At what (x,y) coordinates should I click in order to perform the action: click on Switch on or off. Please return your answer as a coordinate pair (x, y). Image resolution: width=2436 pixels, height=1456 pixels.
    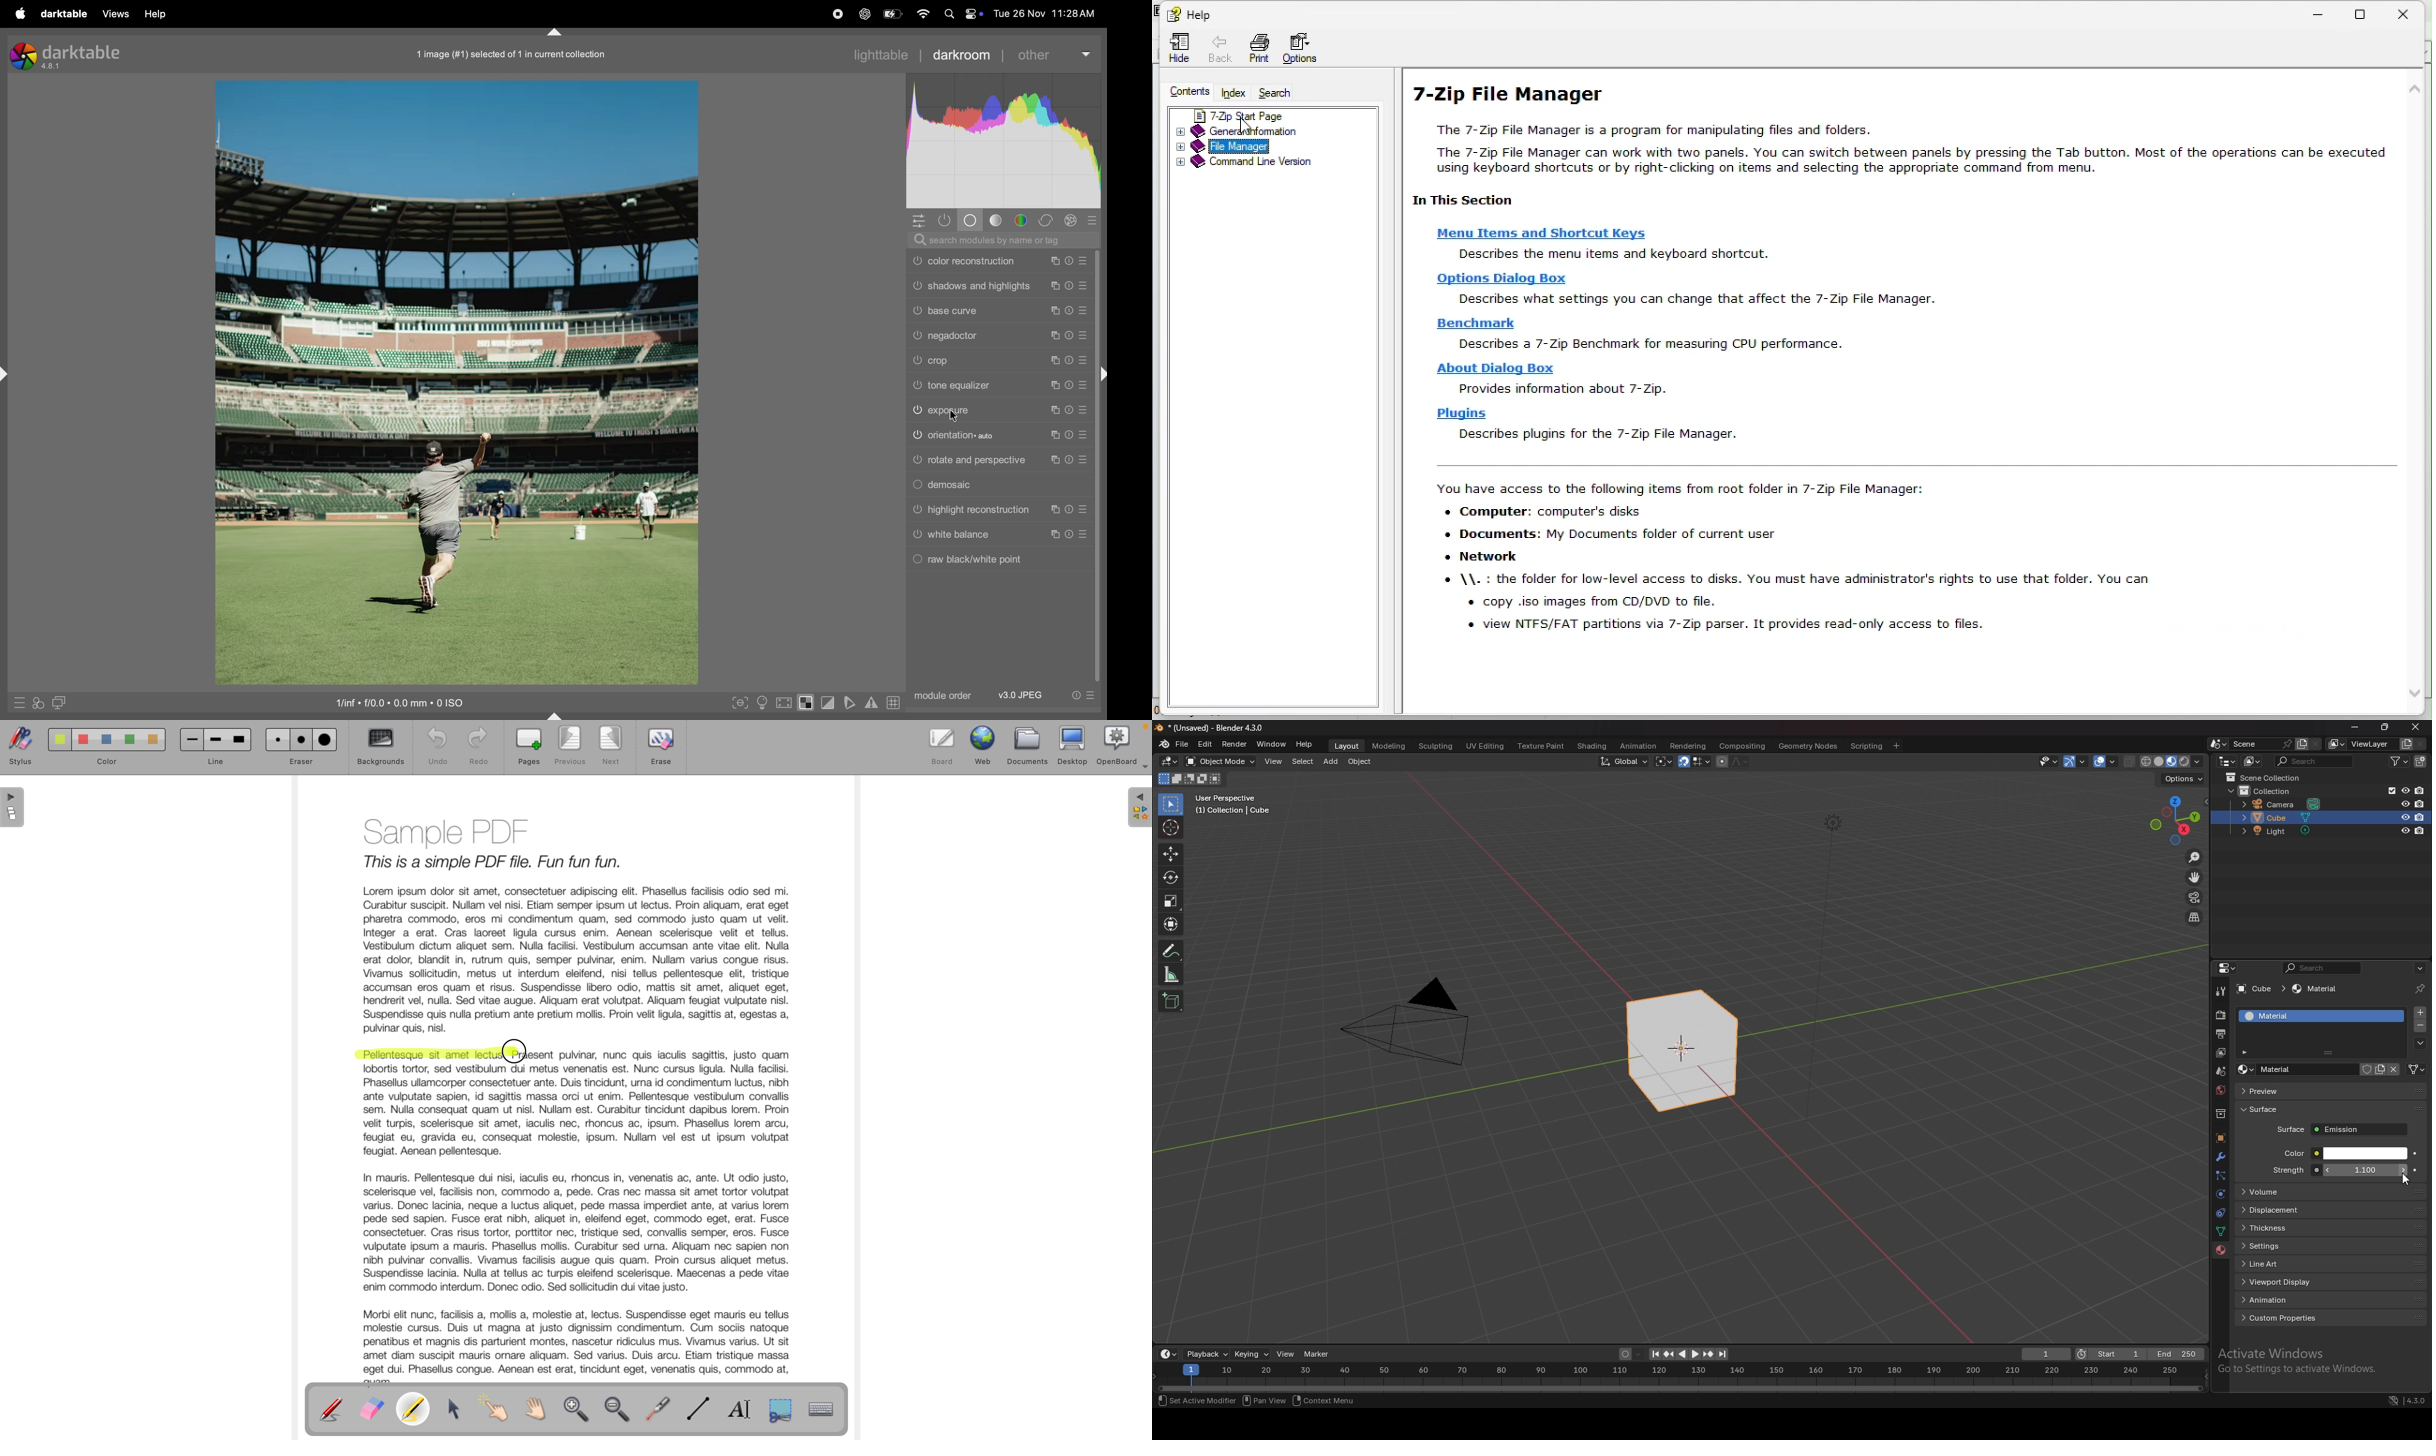
    Looking at the image, I should click on (916, 410).